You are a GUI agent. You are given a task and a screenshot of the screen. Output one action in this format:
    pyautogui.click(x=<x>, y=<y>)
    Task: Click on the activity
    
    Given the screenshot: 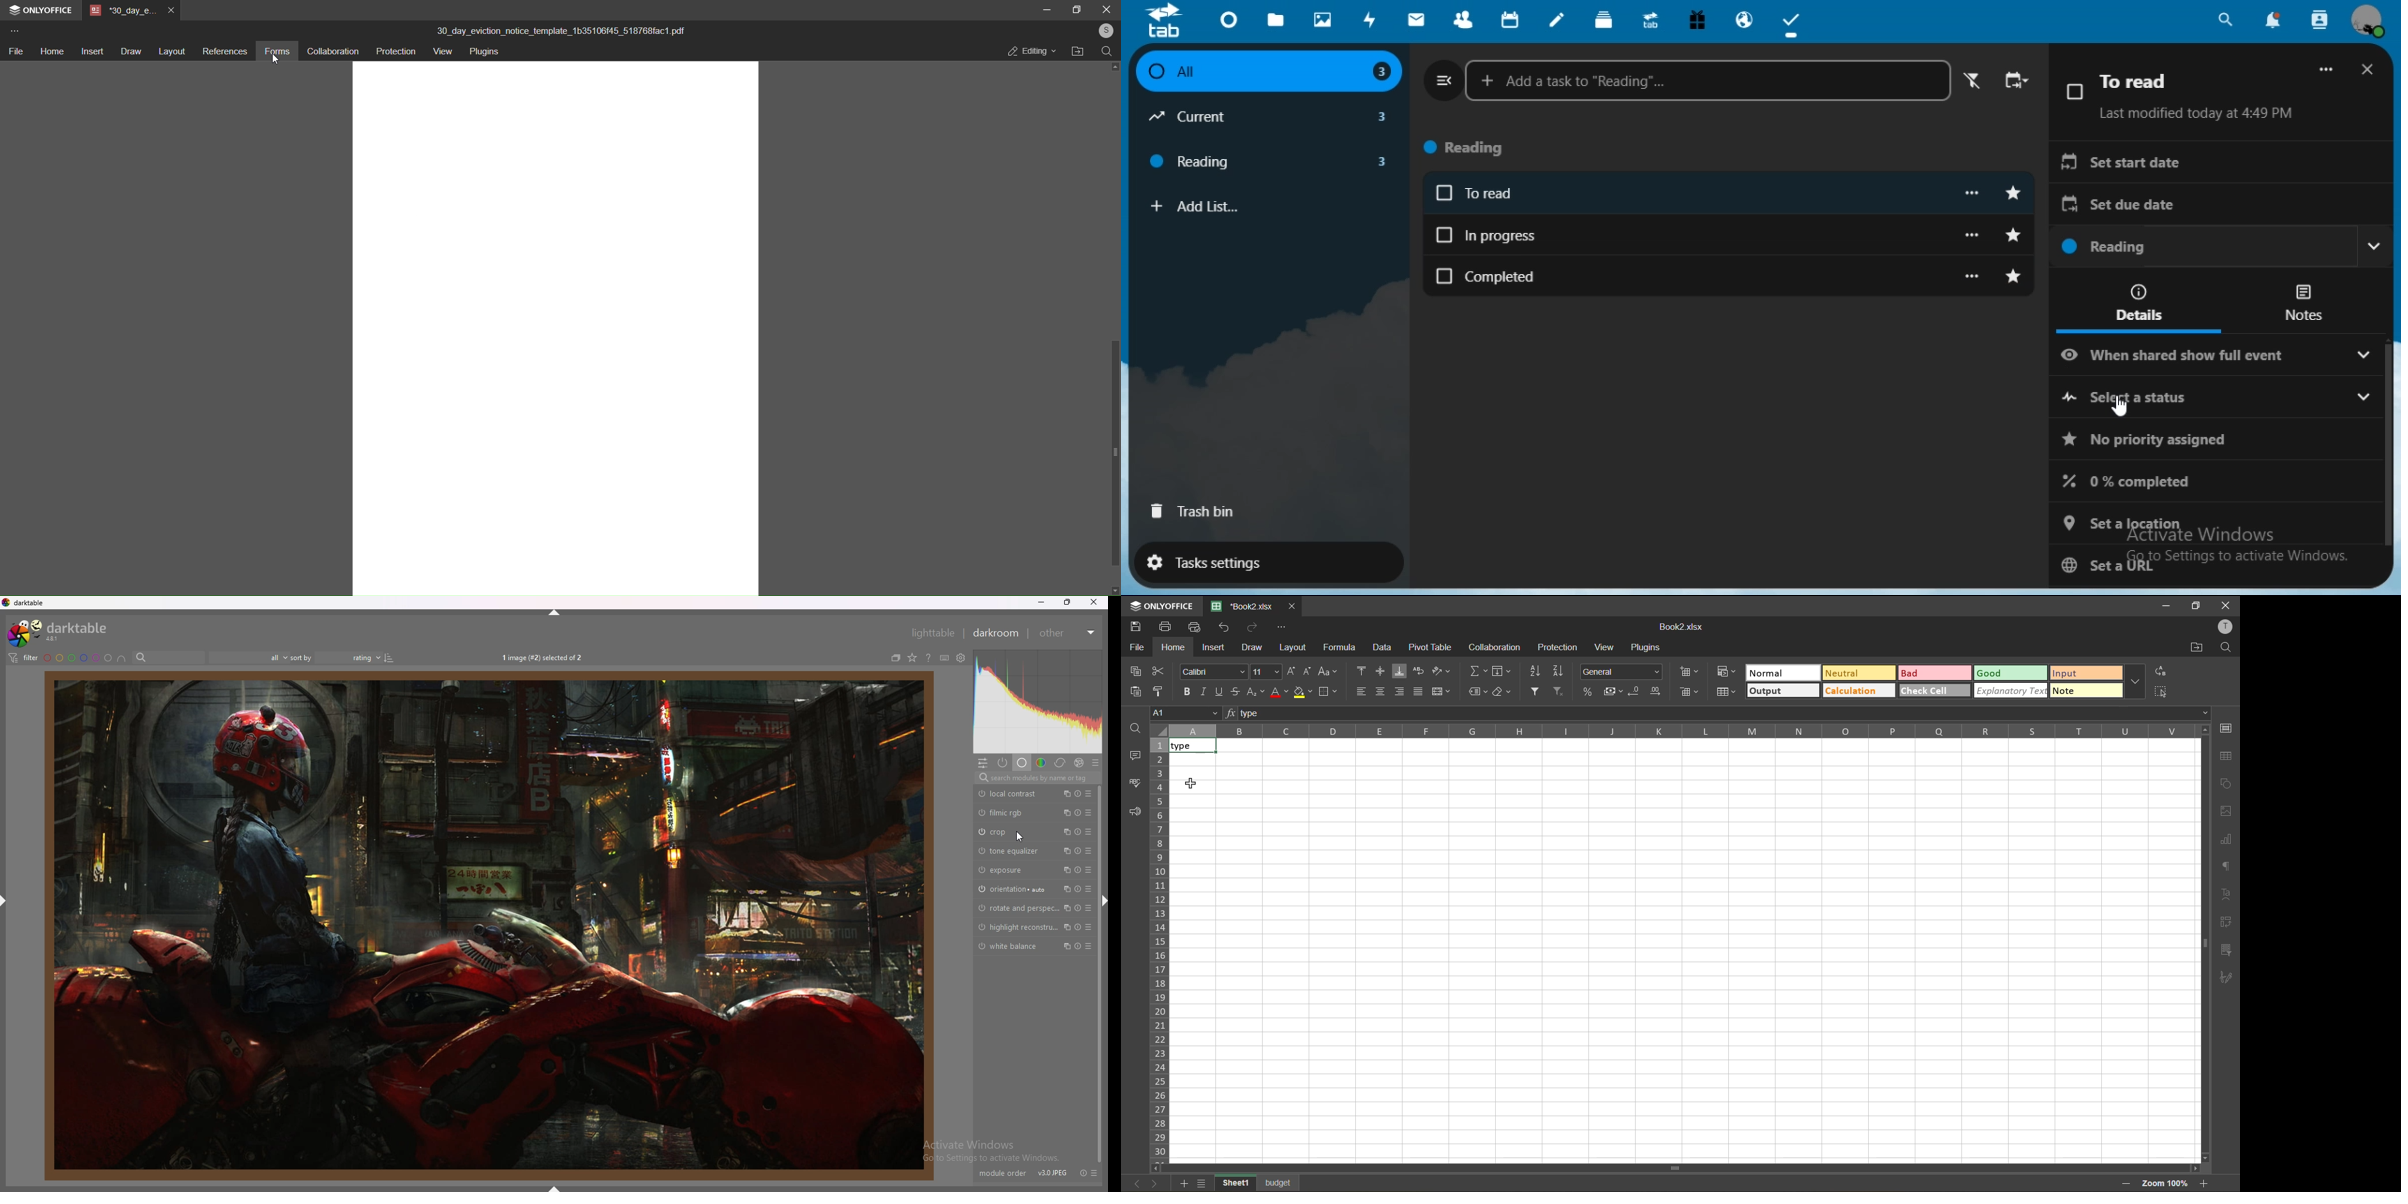 What is the action you would take?
    pyautogui.click(x=1367, y=21)
    